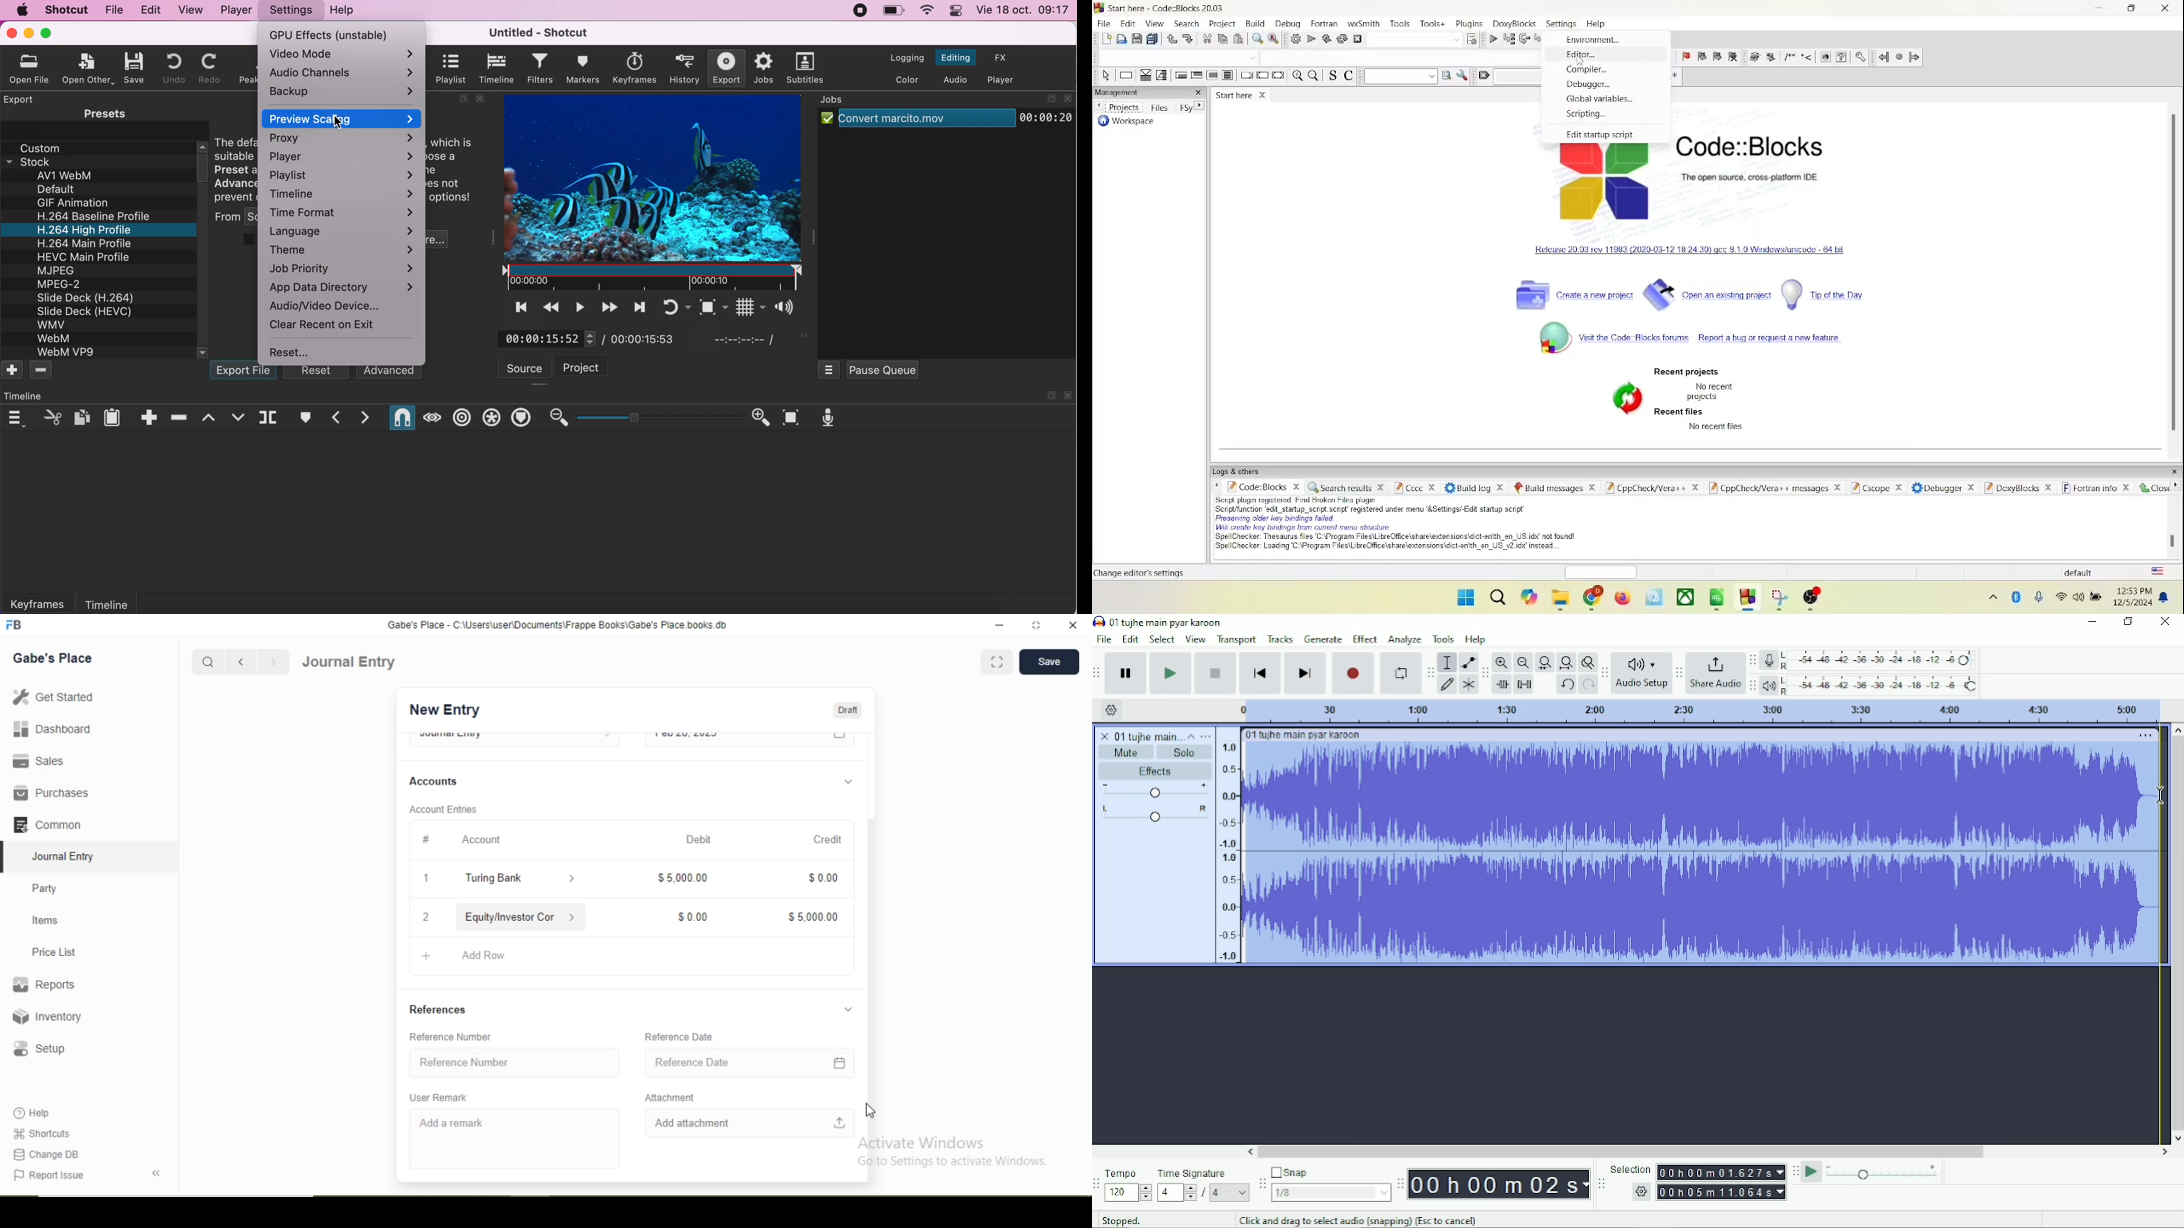  I want to click on build log, so click(1475, 487).